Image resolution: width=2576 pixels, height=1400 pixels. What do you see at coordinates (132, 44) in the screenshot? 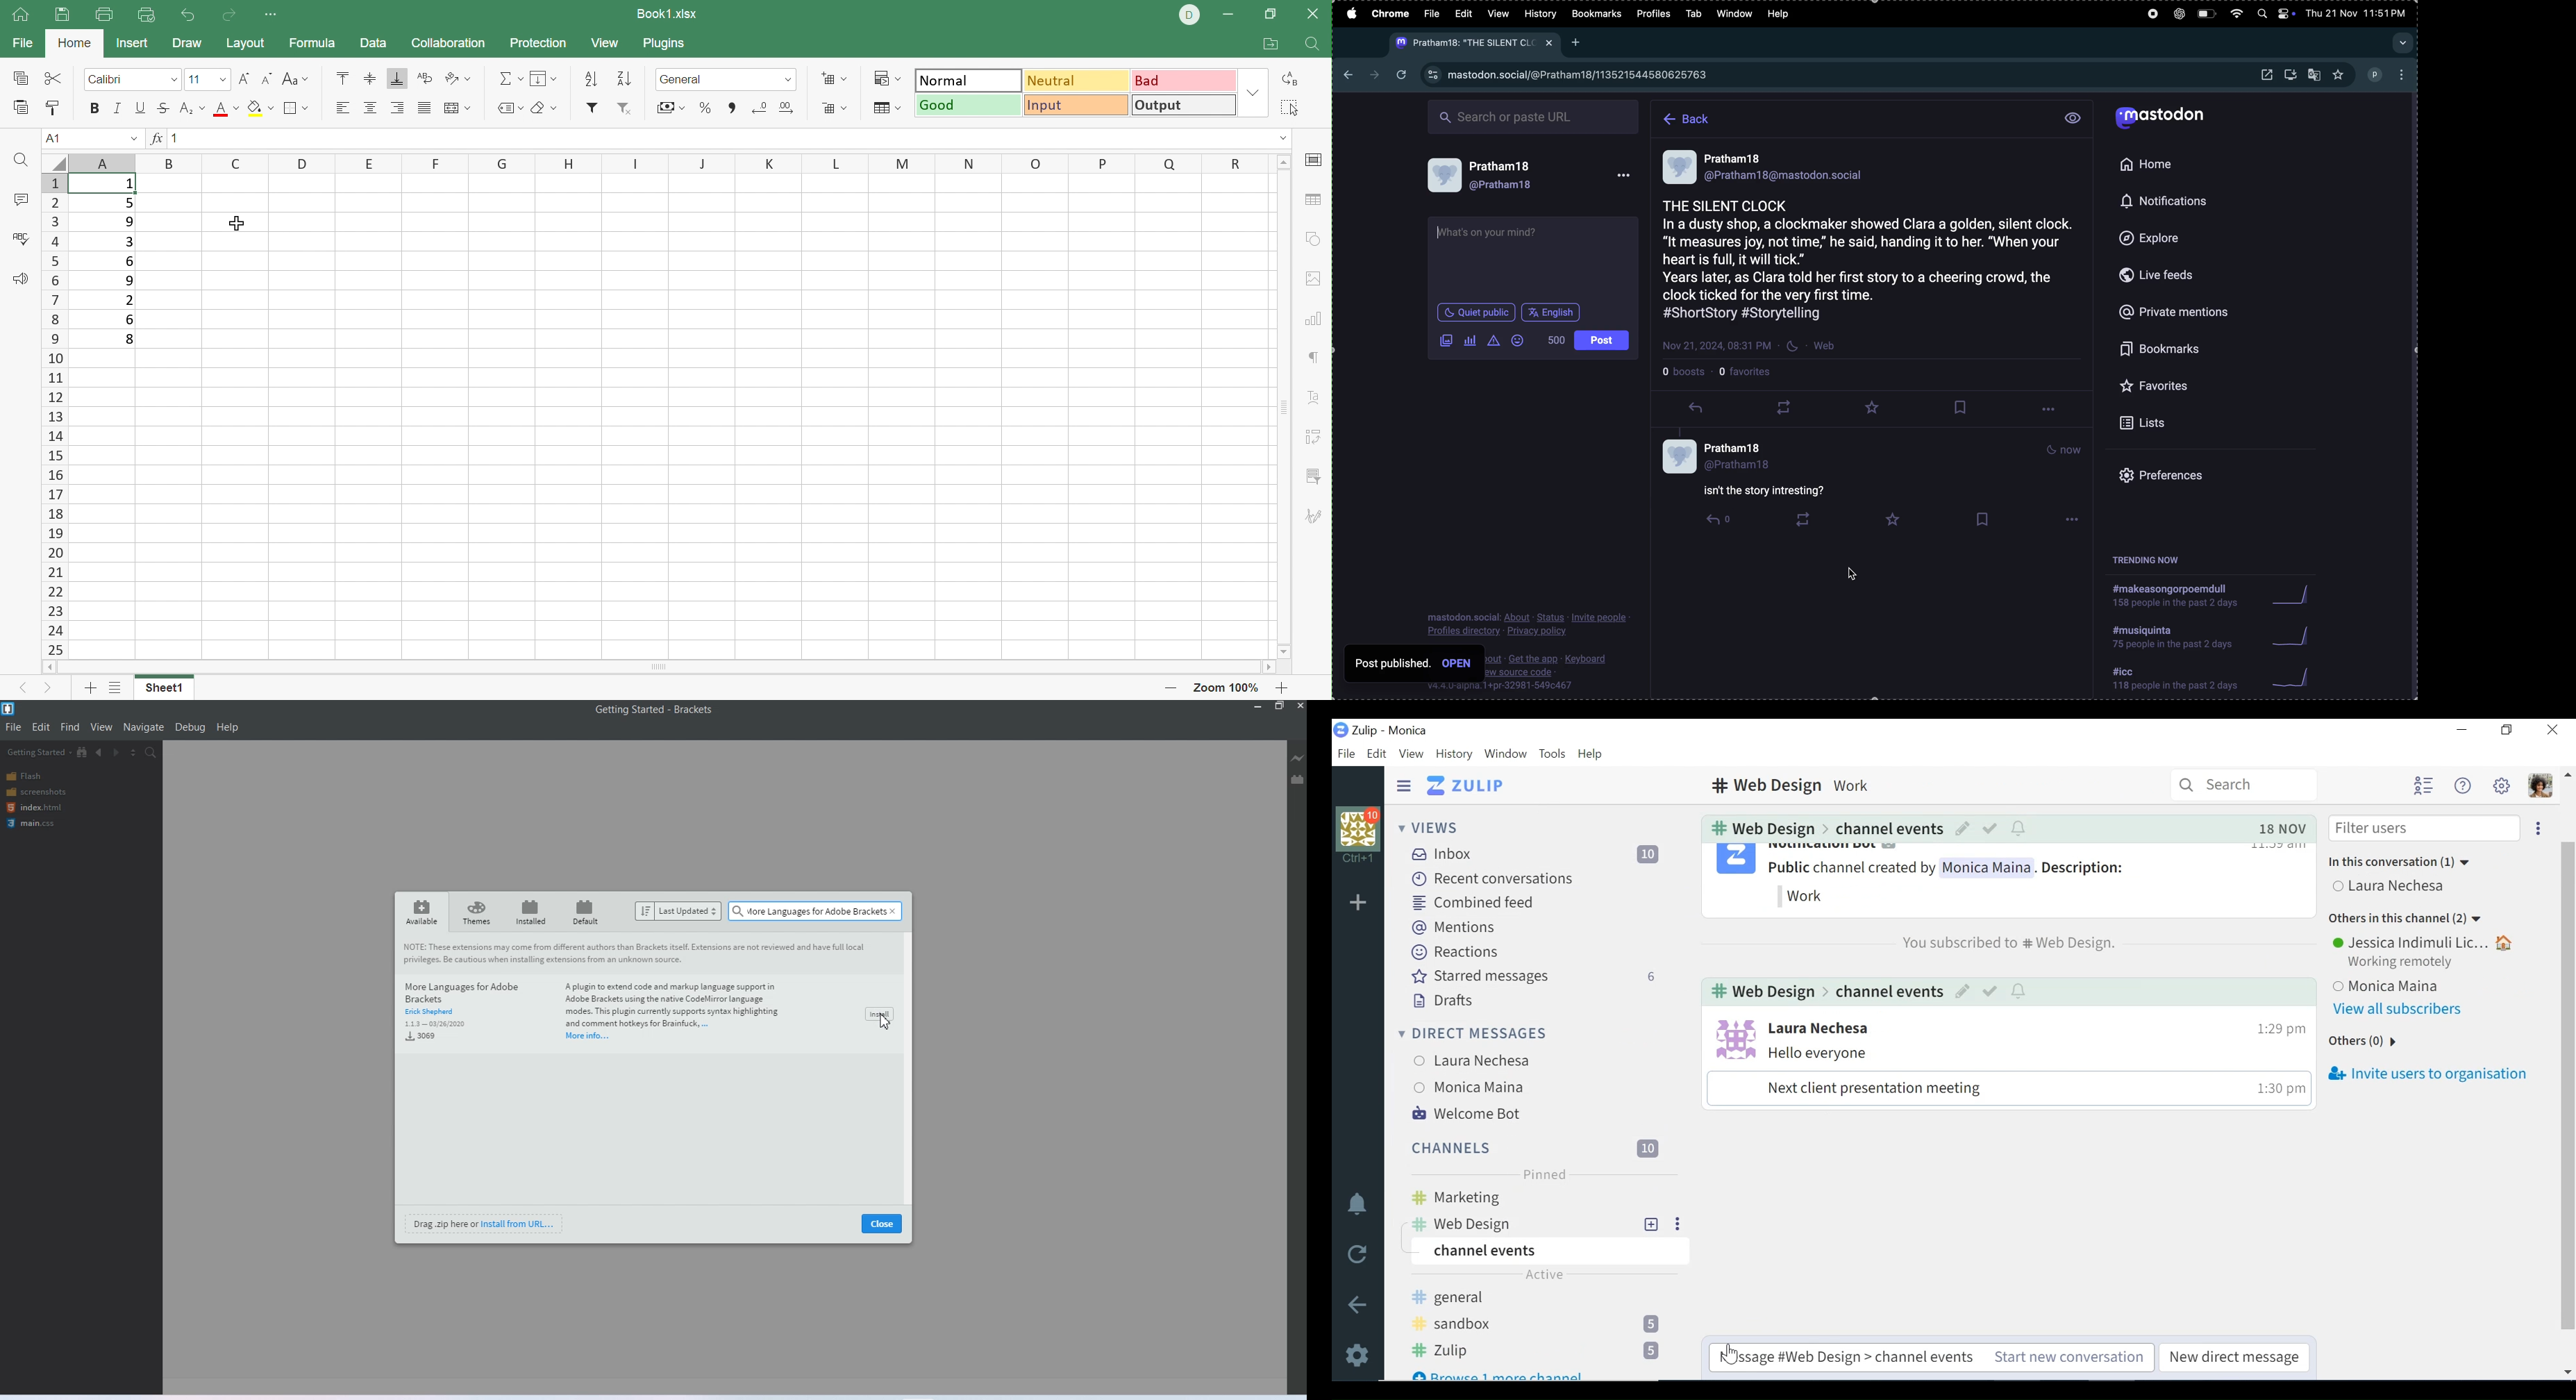
I see `Insert` at bounding box center [132, 44].